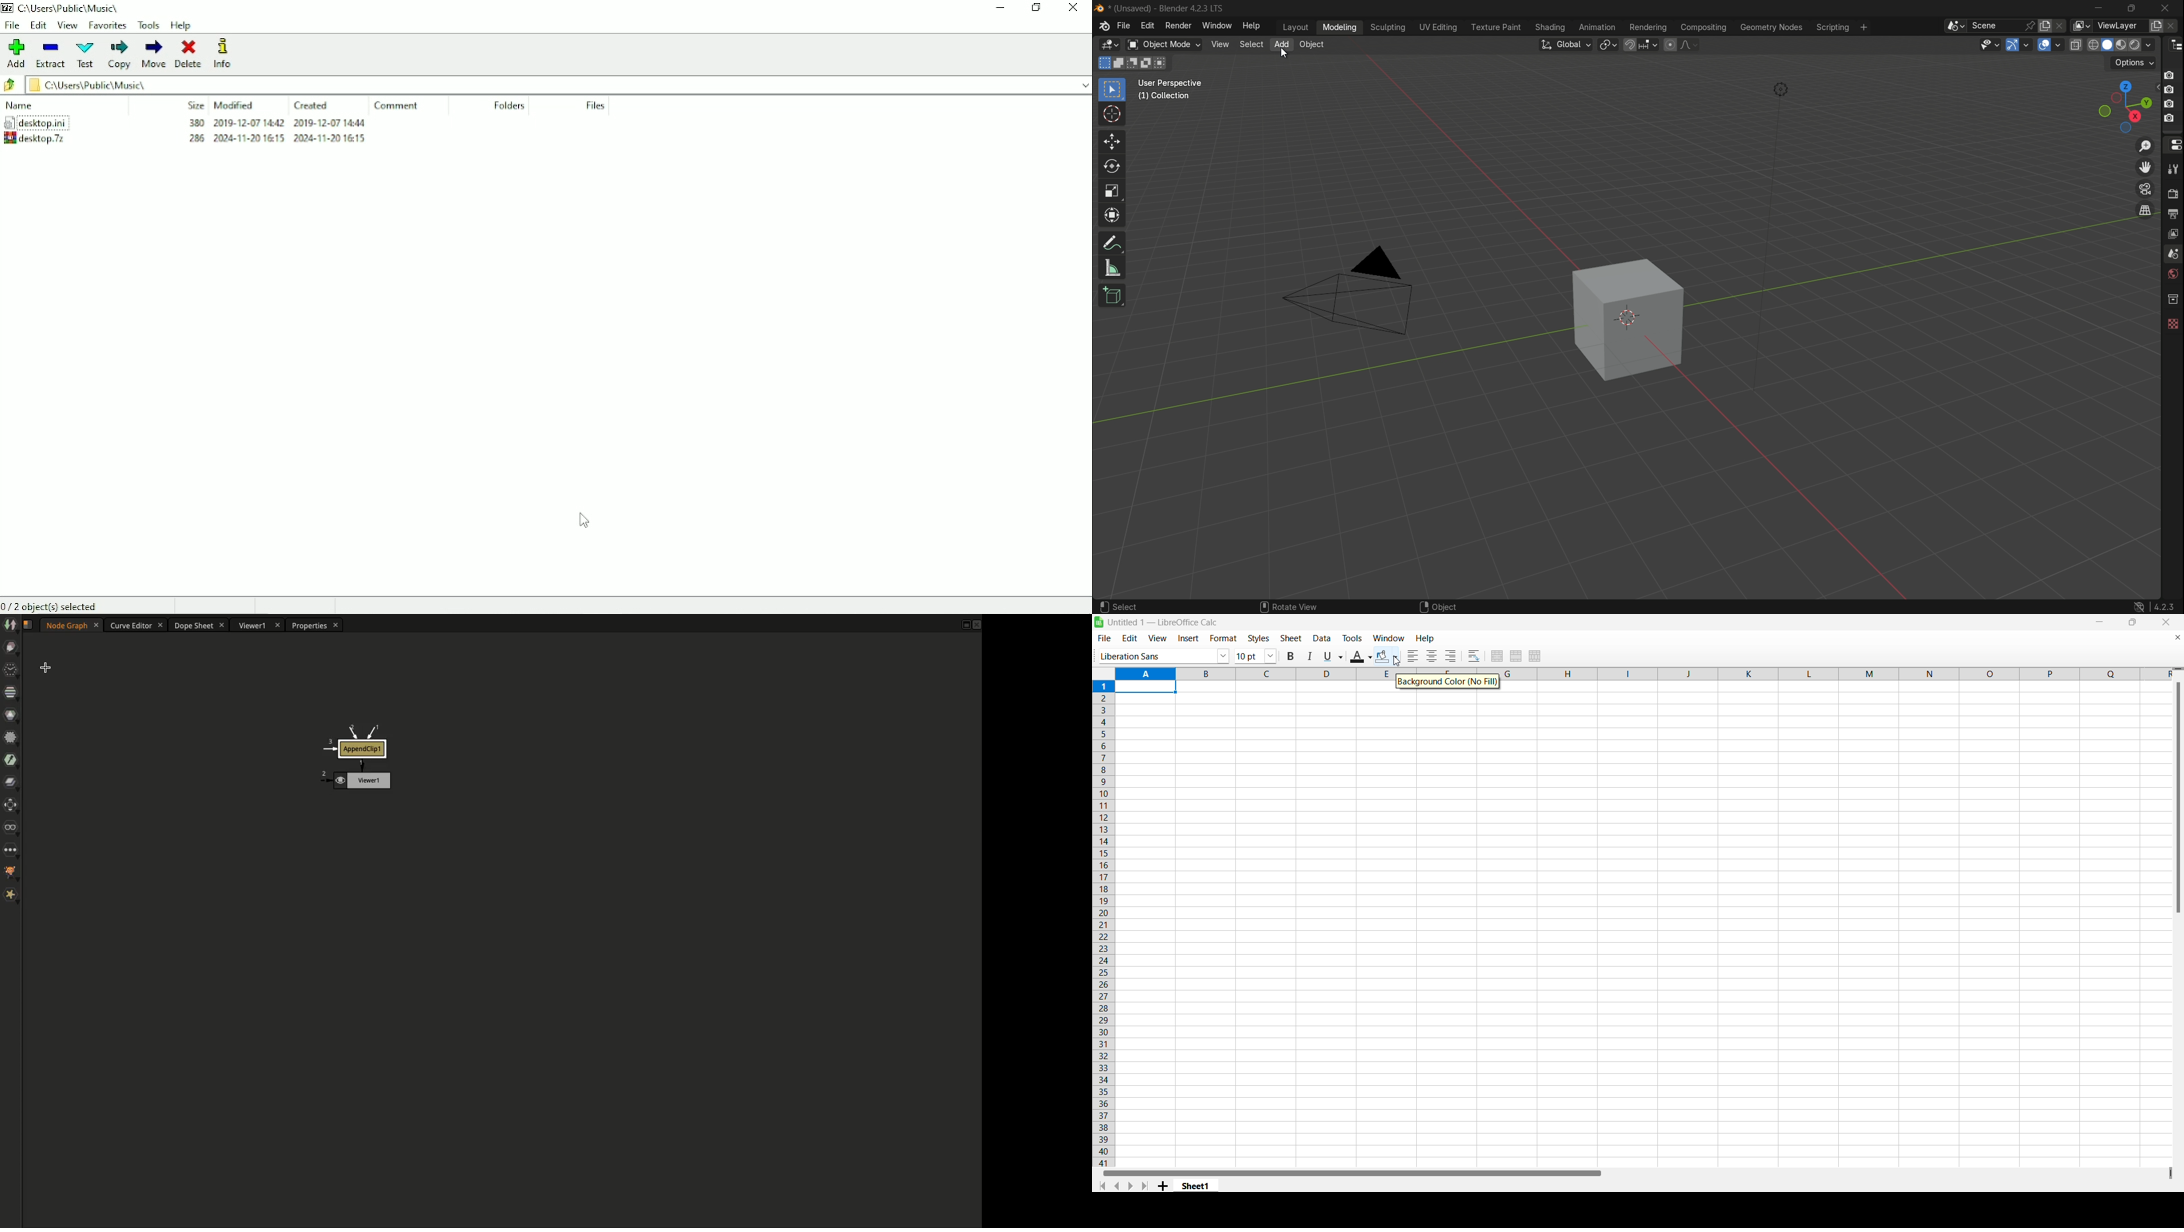 The height and width of the screenshot is (1232, 2184). I want to click on Modified, so click(234, 105).